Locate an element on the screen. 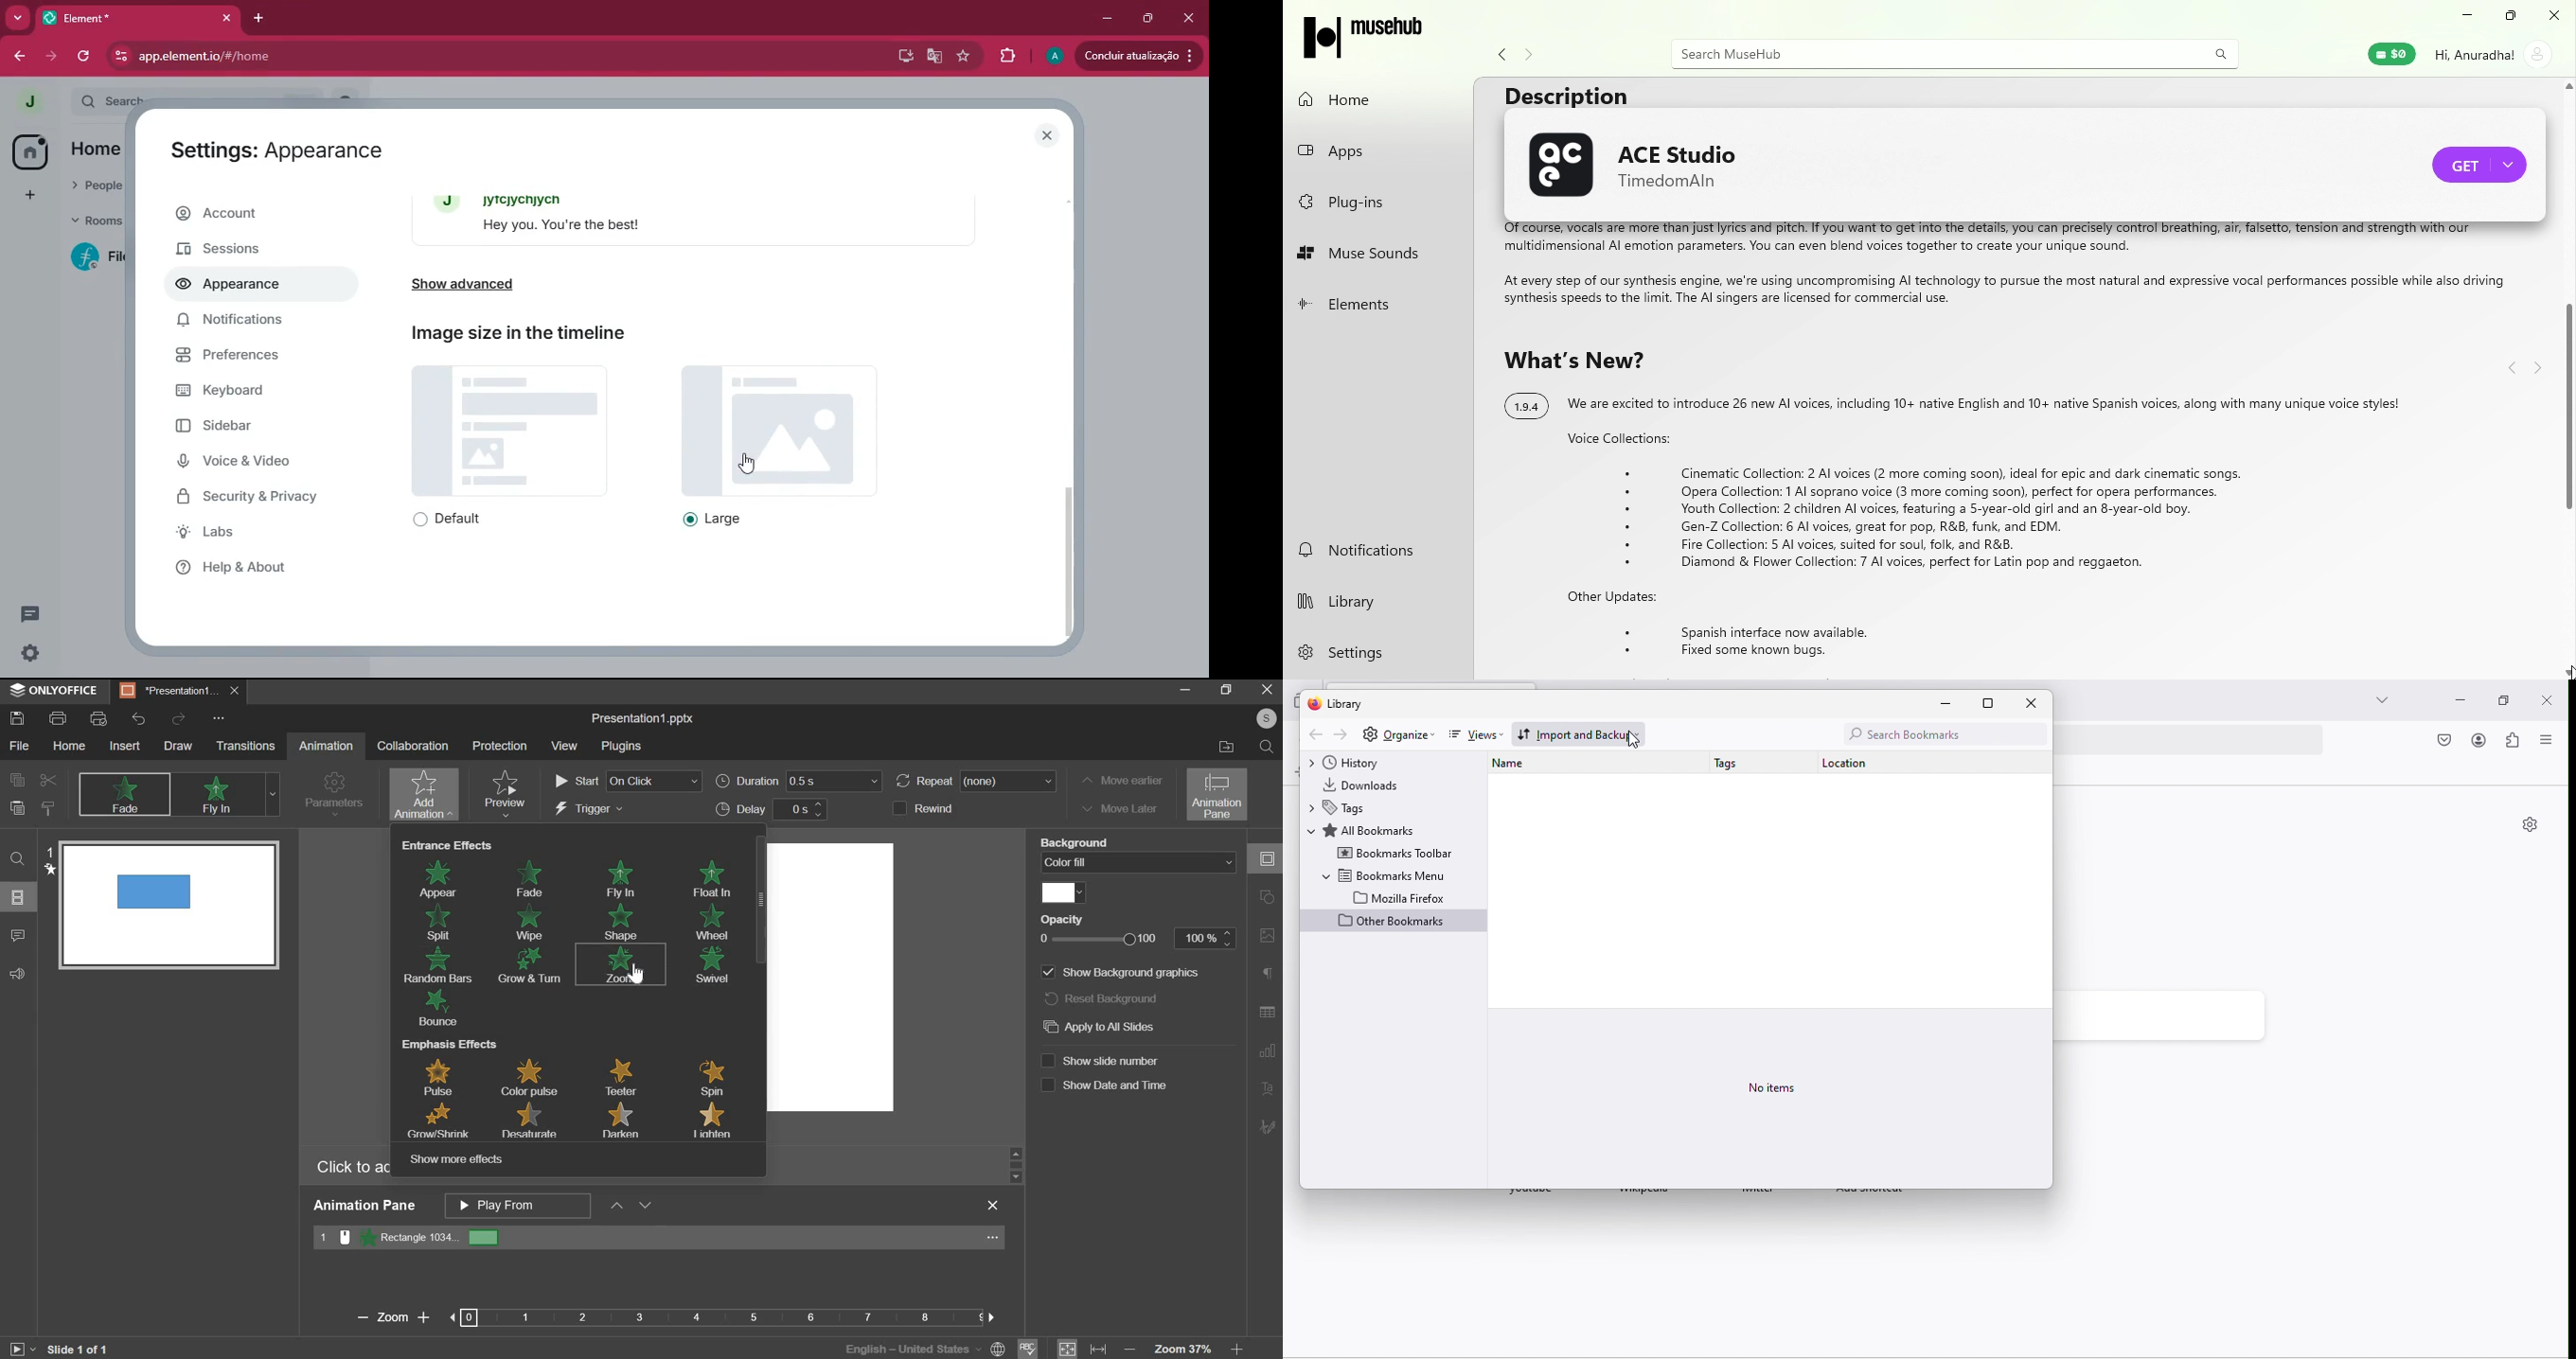 This screenshot has height=1372, width=2576. forward is located at coordinates (54, 57).